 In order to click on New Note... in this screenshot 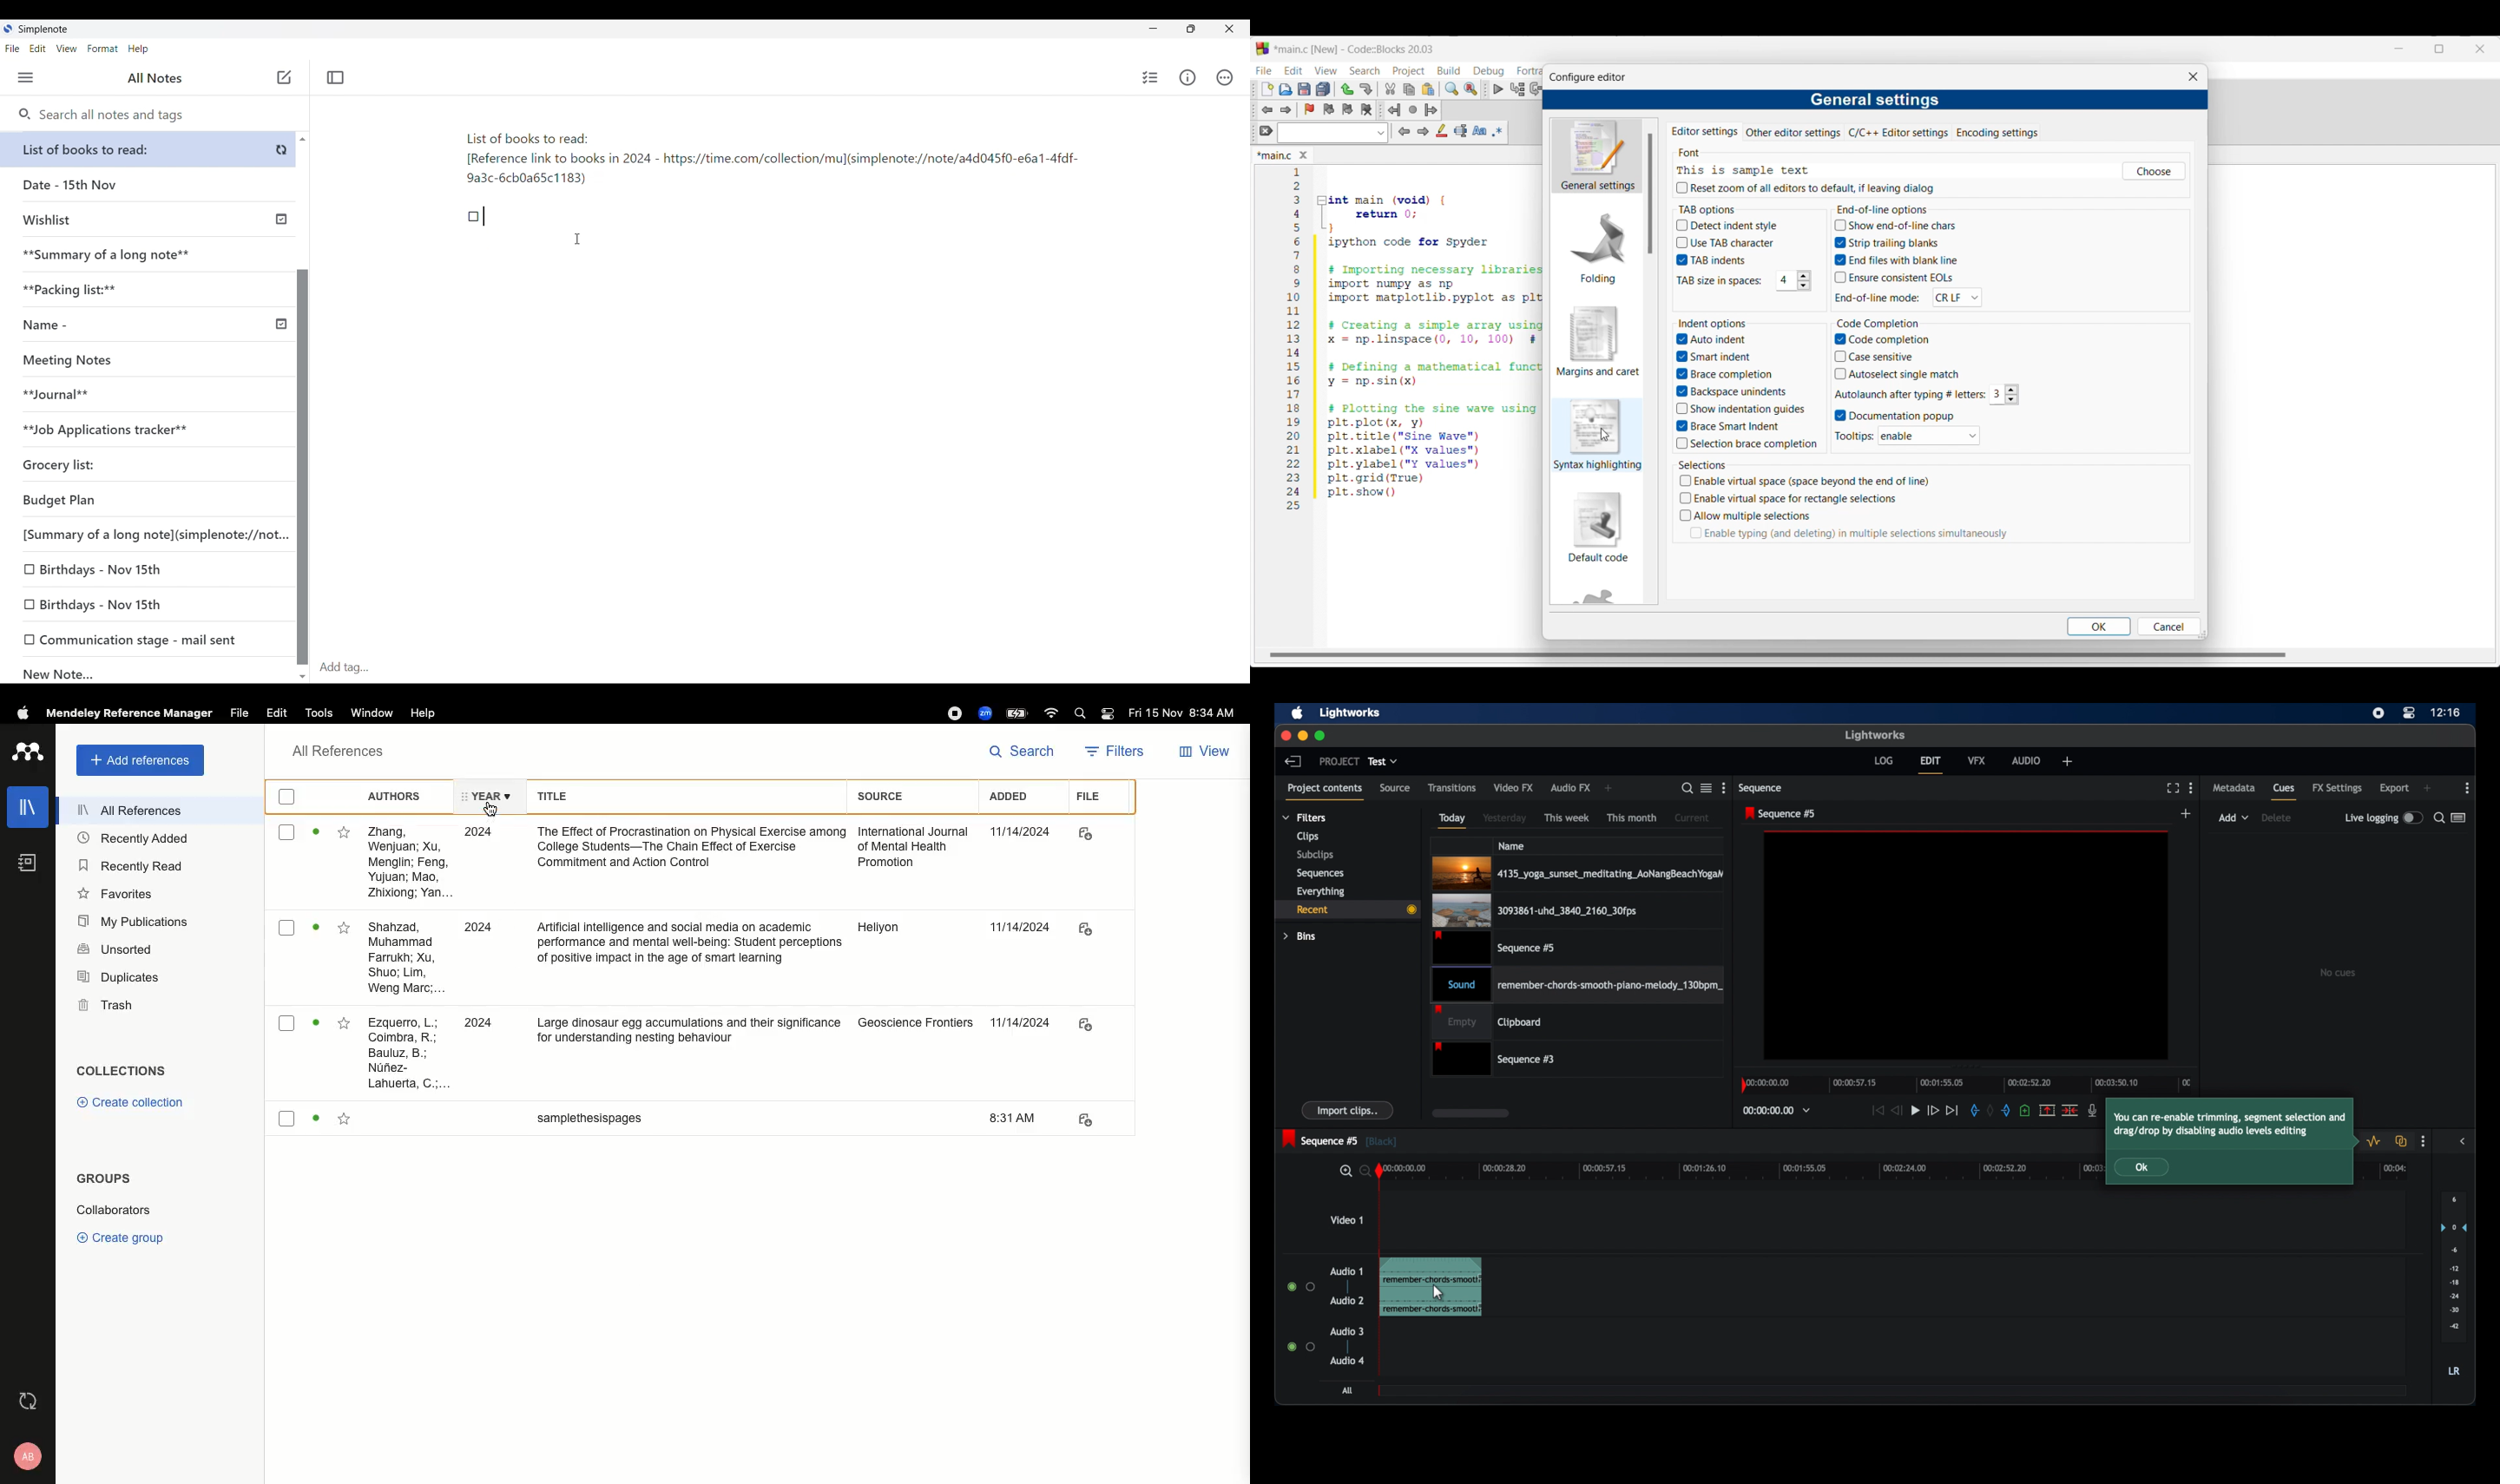, I will do `click(150, 671)`.